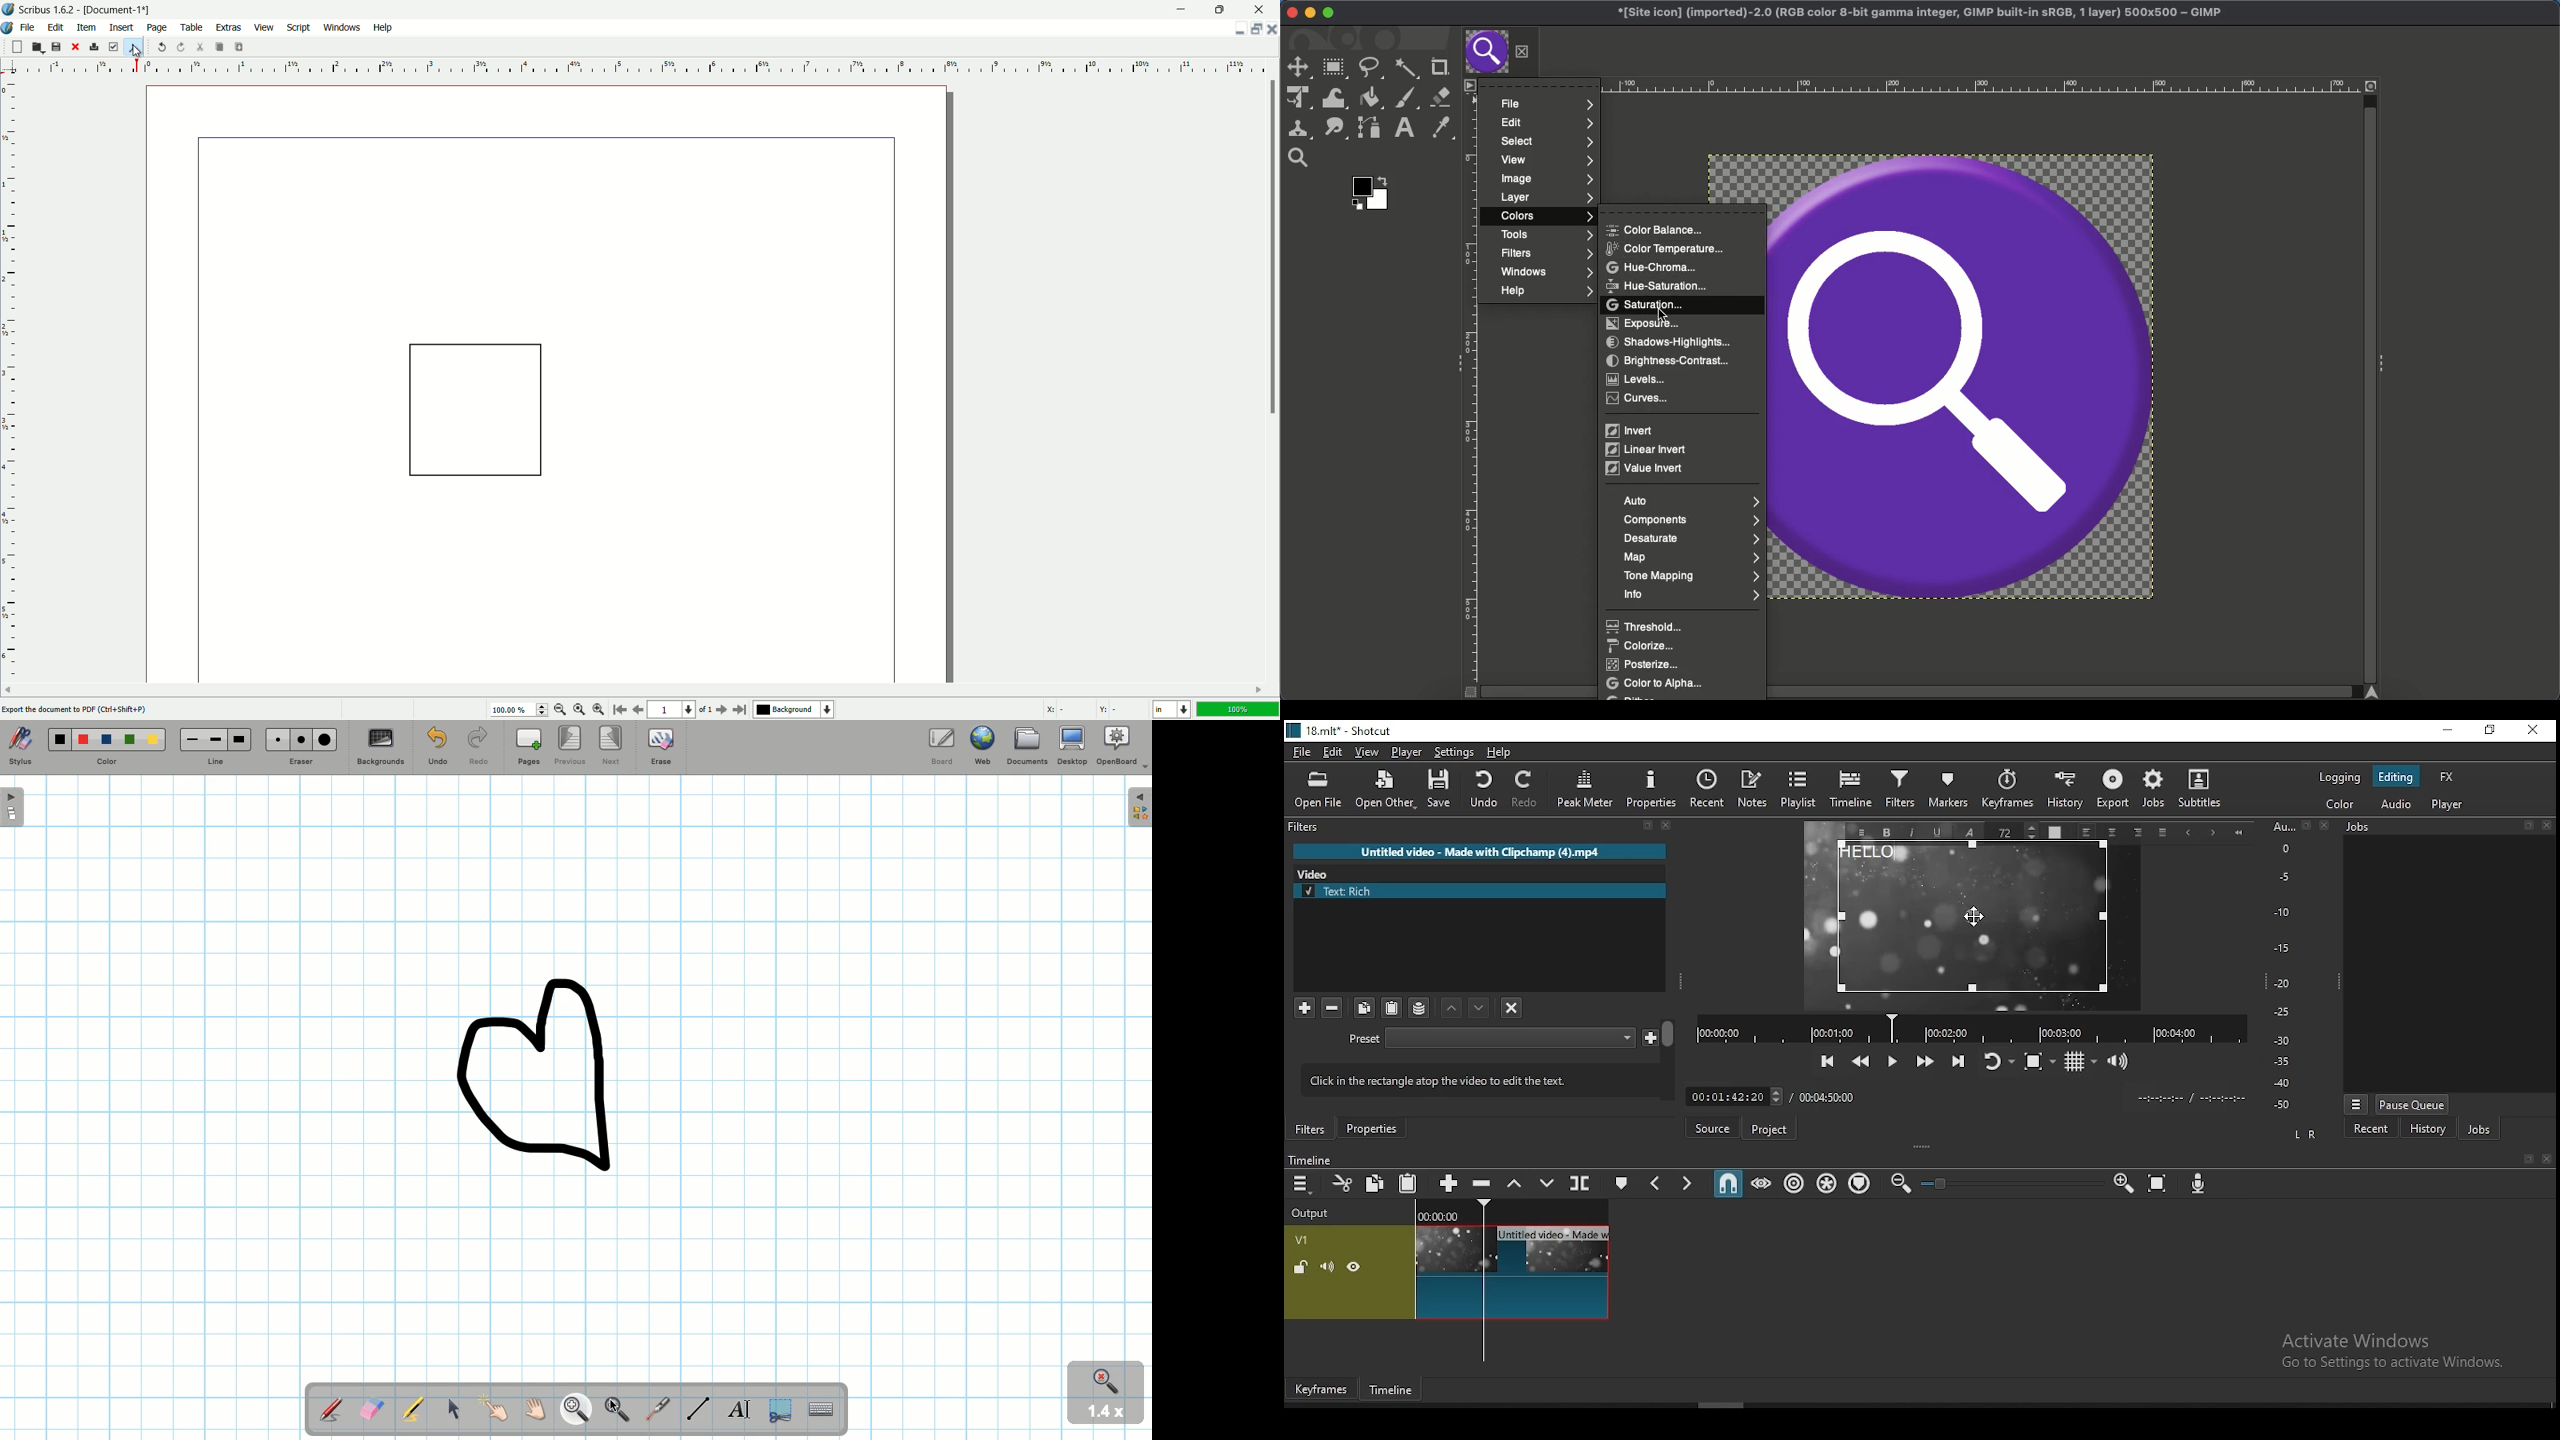 The height and width of the screenshot is (1456, 2576). What do you see at coordinates (1453, 753) in the screenshot?
I see `settings` at bounding box center [1453, 753].